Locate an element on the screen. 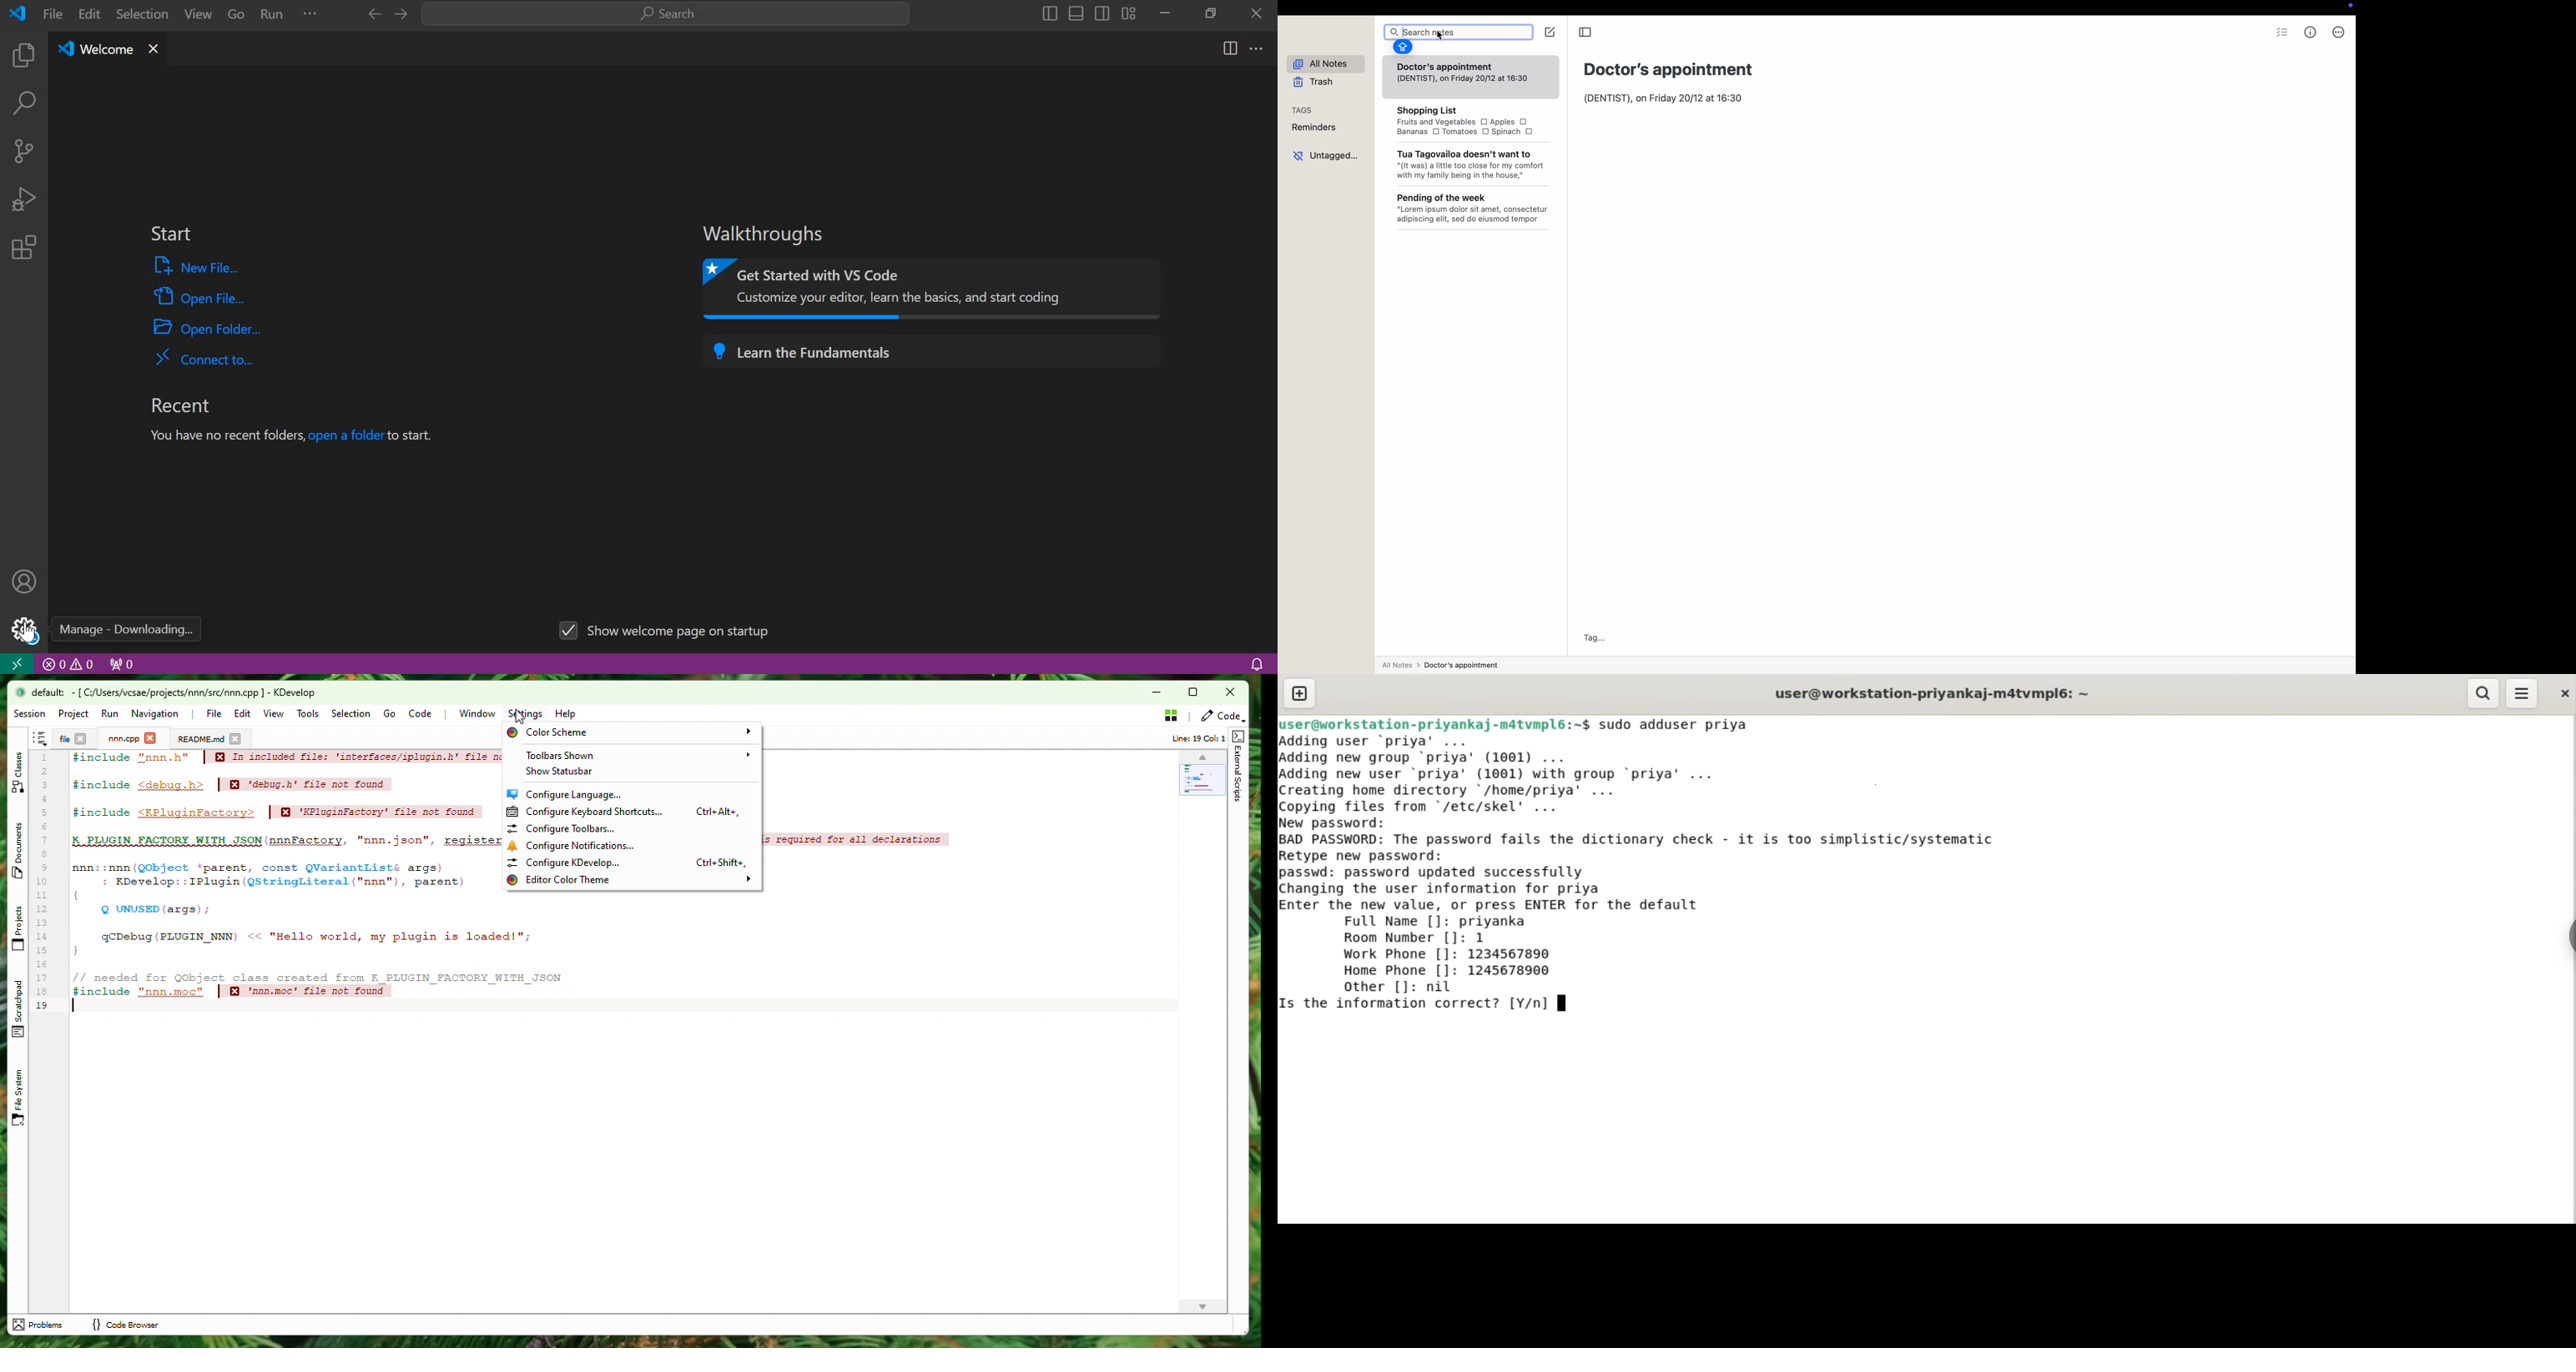  all notes > doctor's appointment is located at coordinates (1441, 664).